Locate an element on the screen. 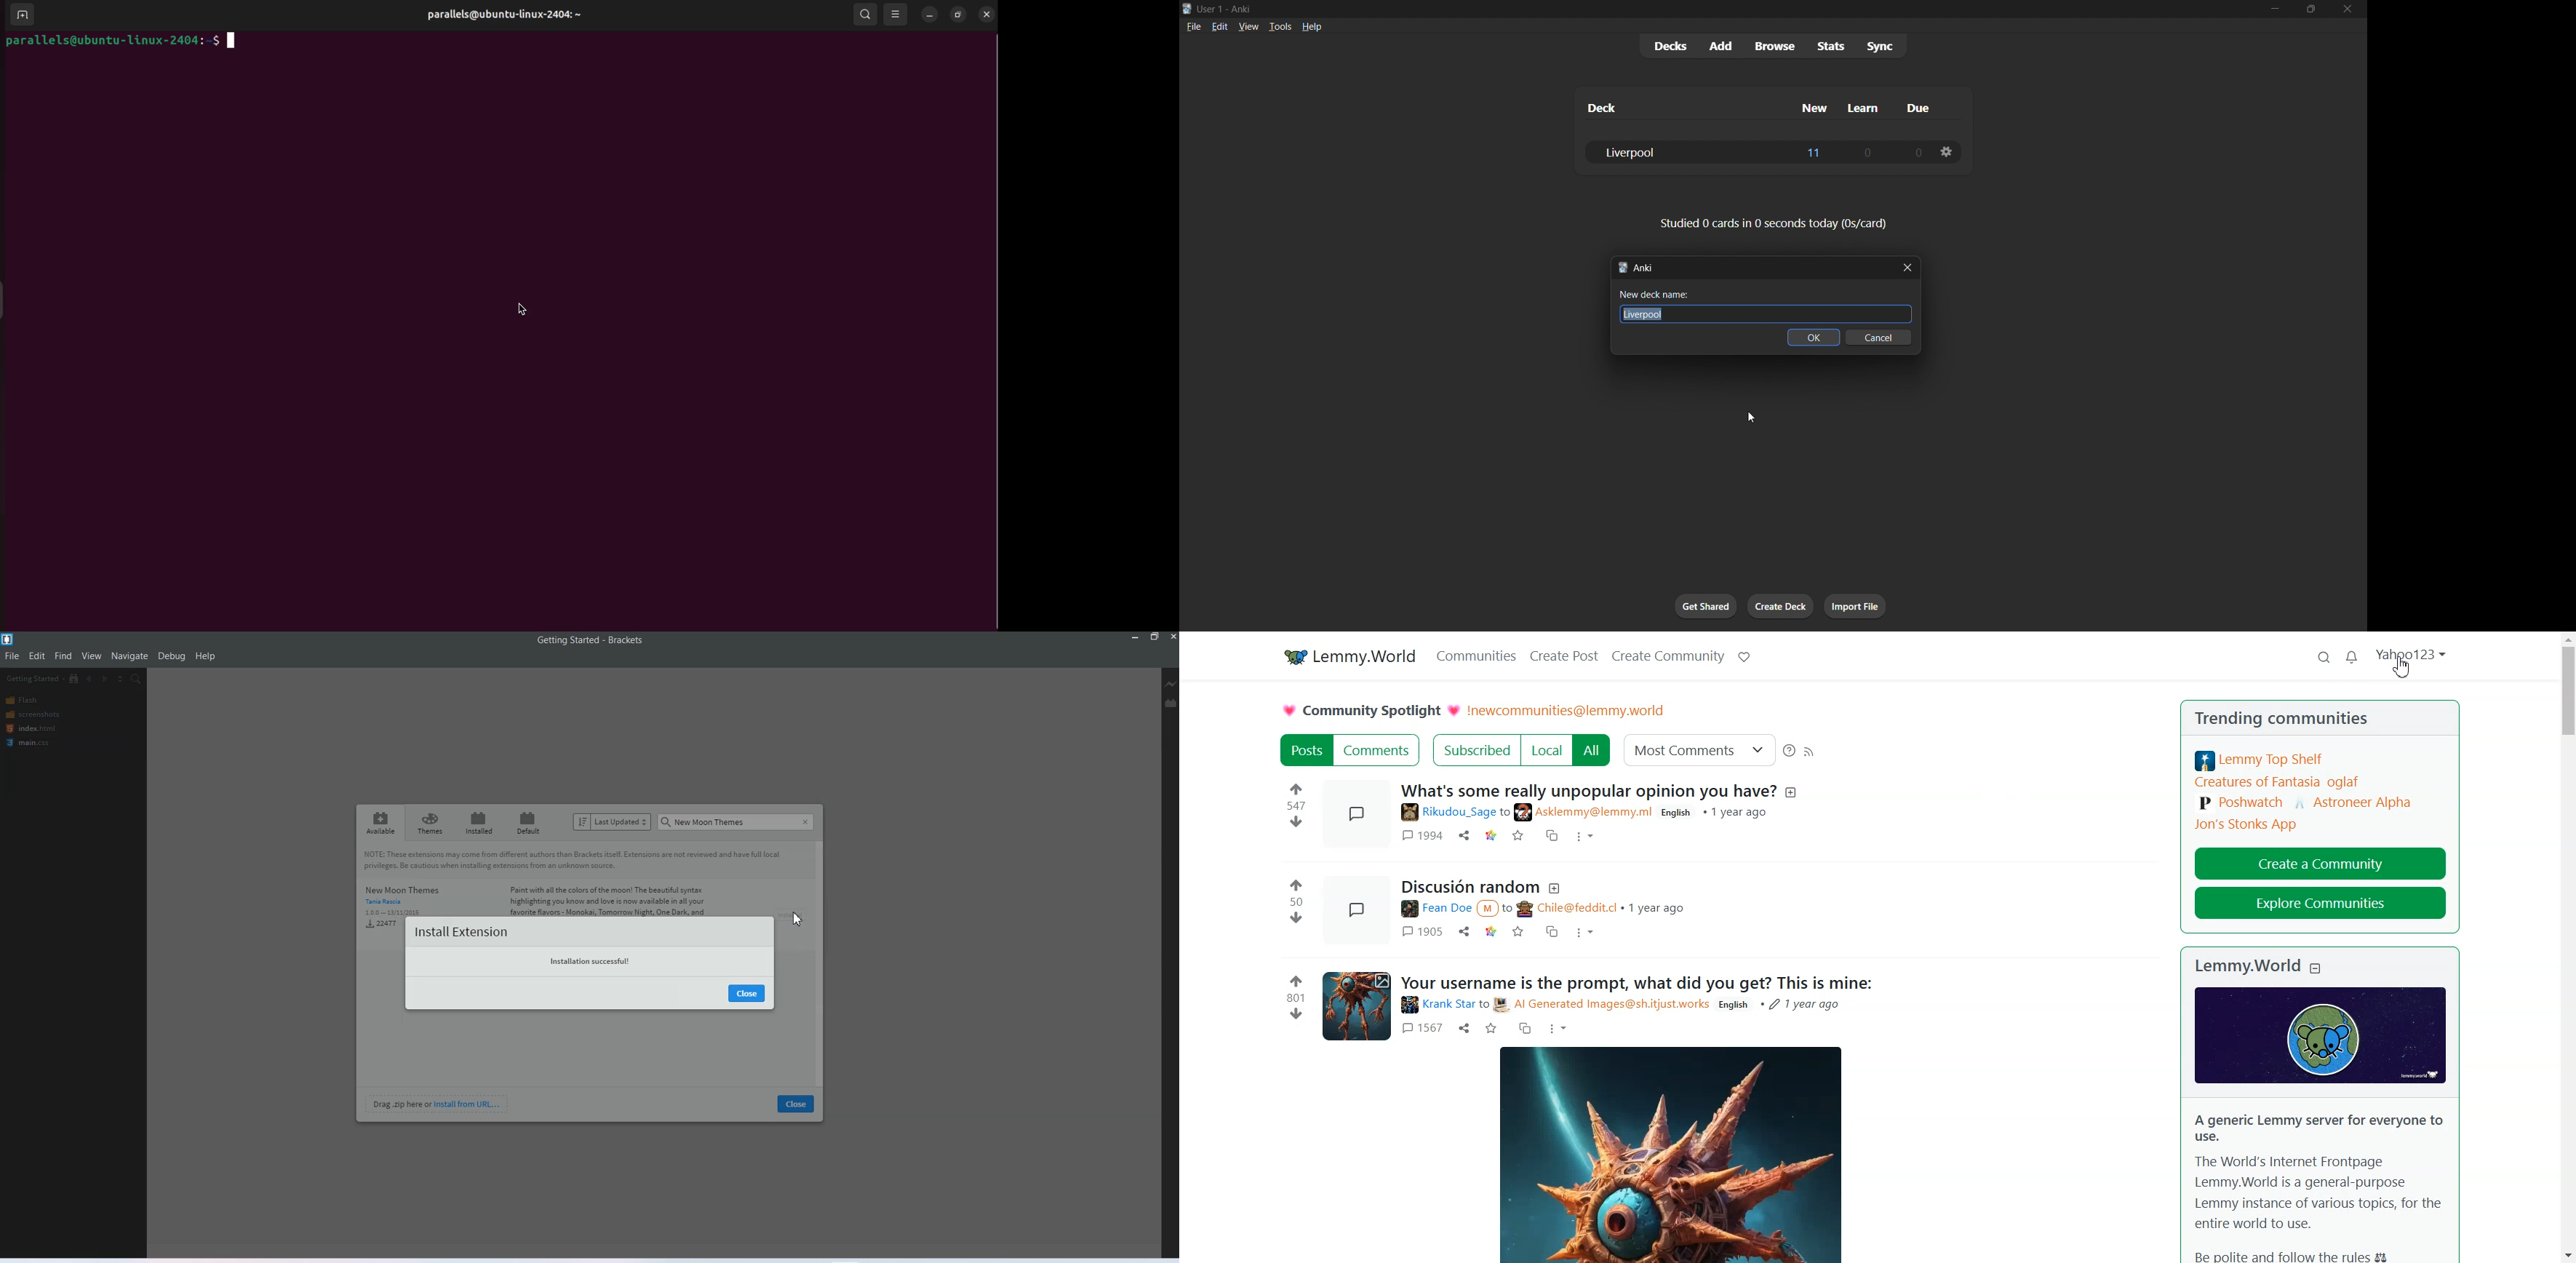  Getting started is located at coordinates (34, 678).